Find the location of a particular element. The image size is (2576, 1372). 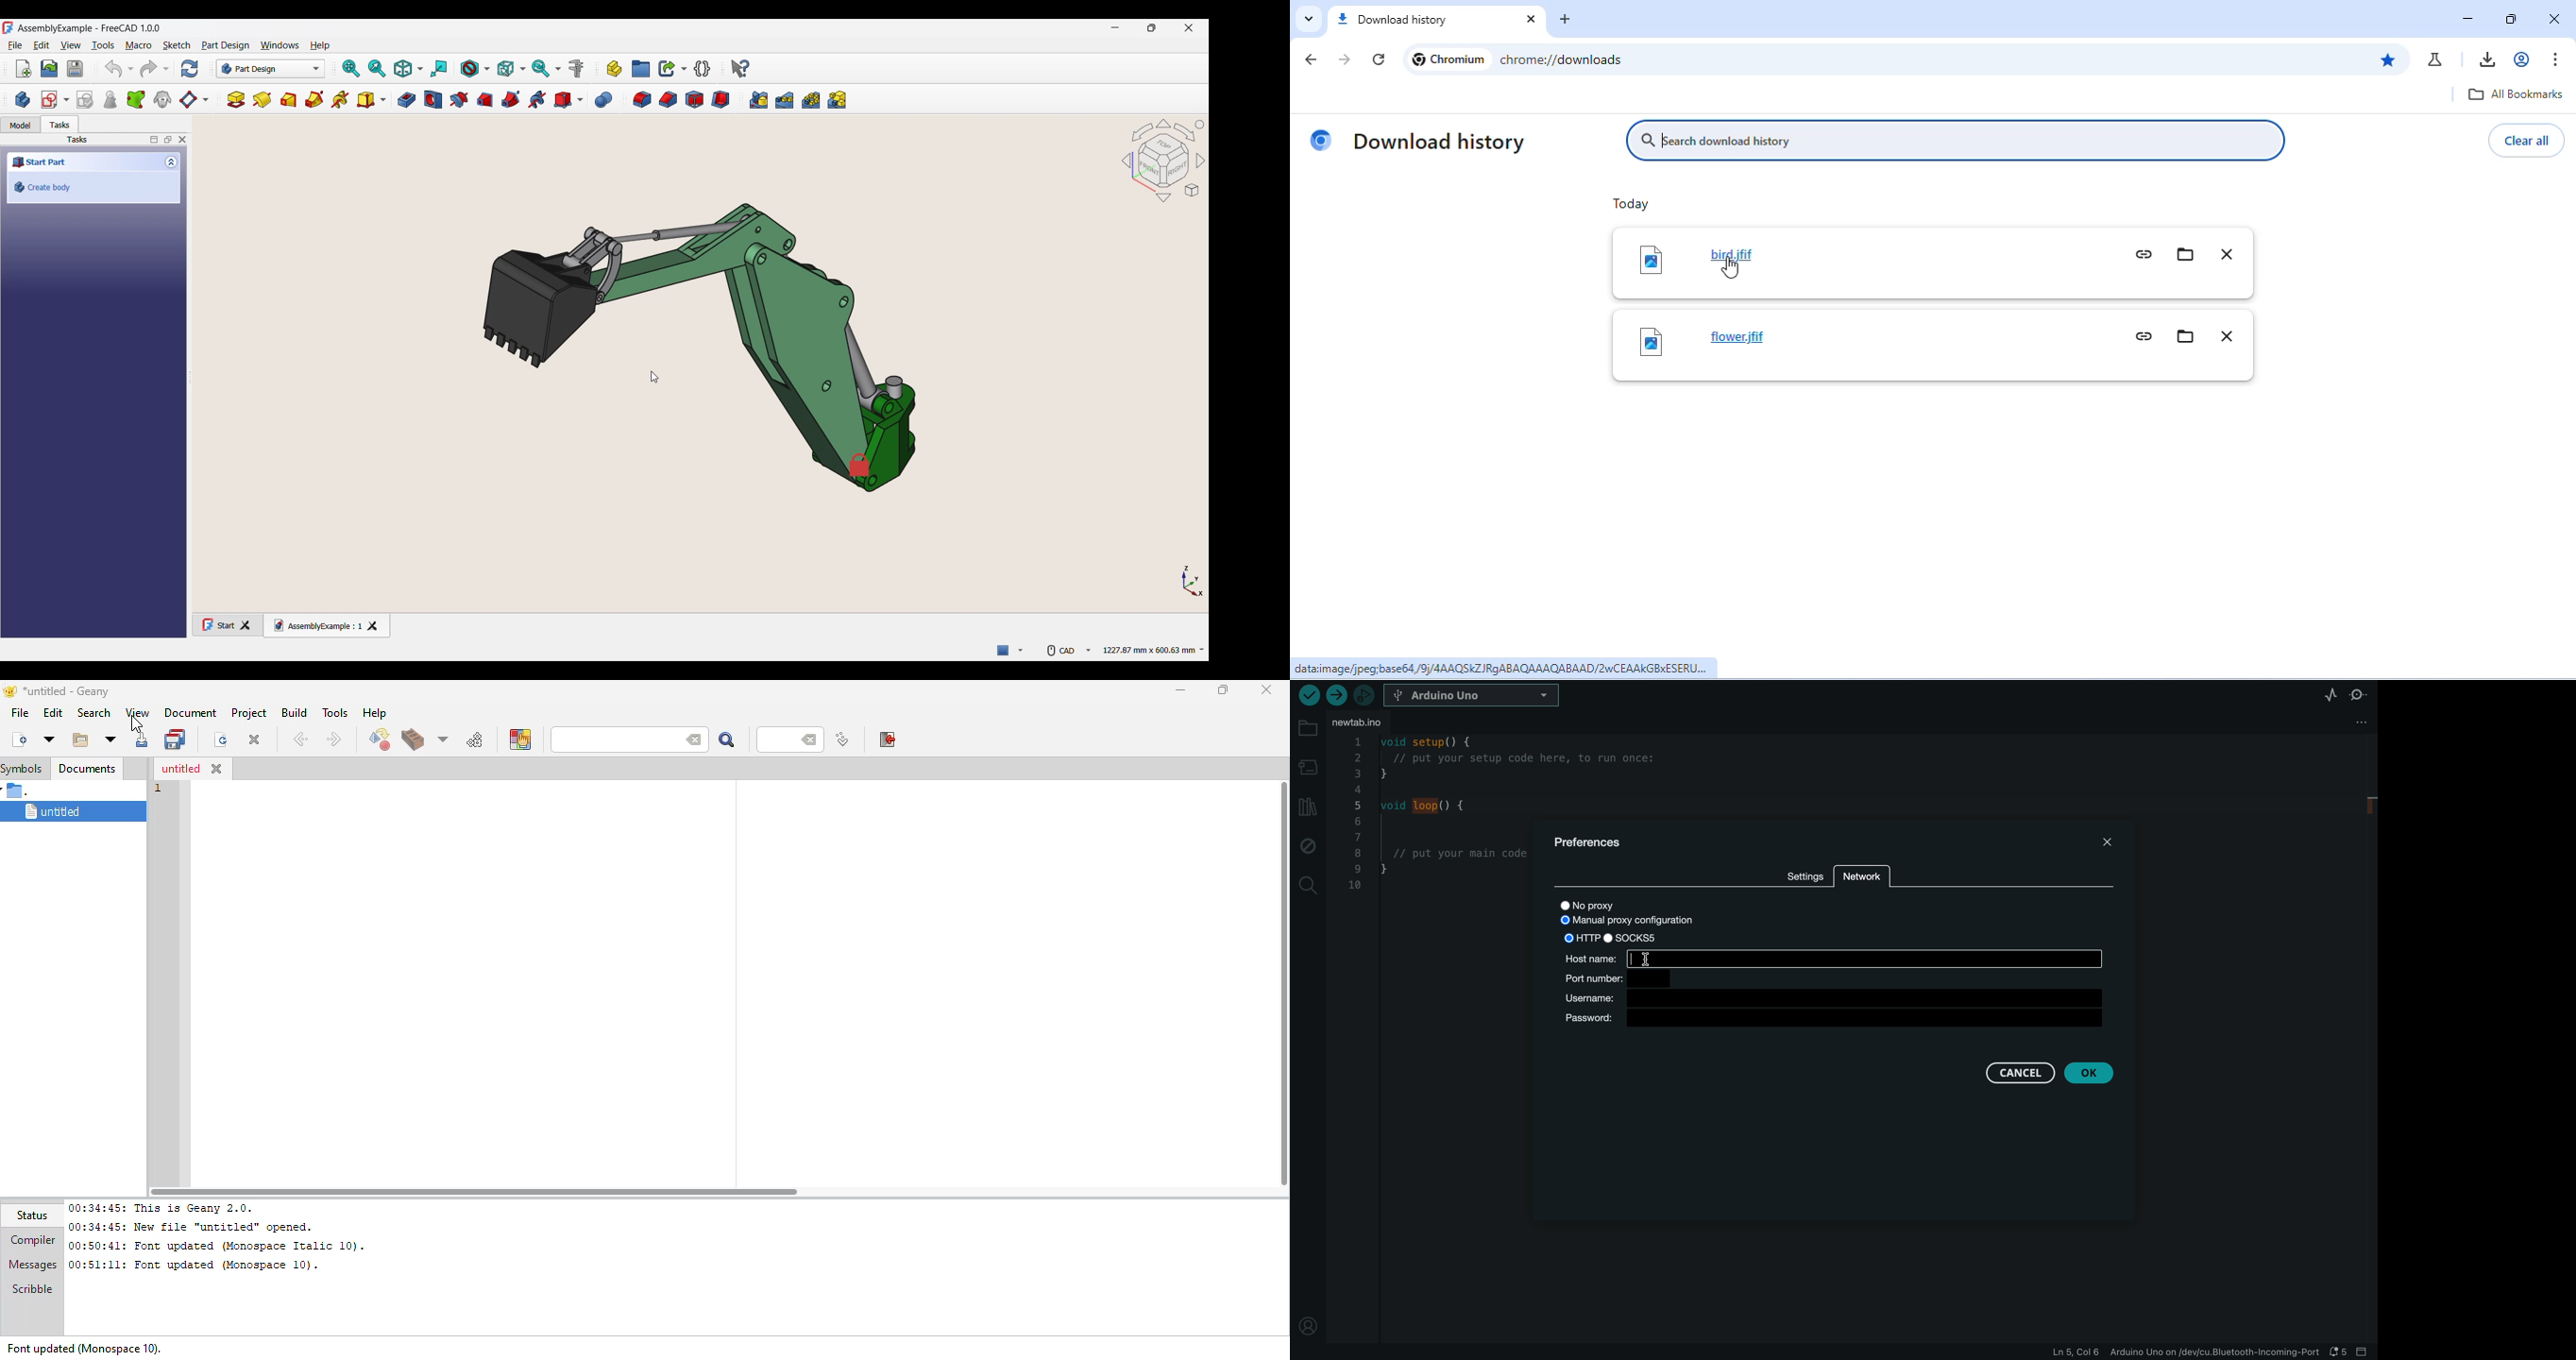

close tab is located at coordinates (1528, 20).